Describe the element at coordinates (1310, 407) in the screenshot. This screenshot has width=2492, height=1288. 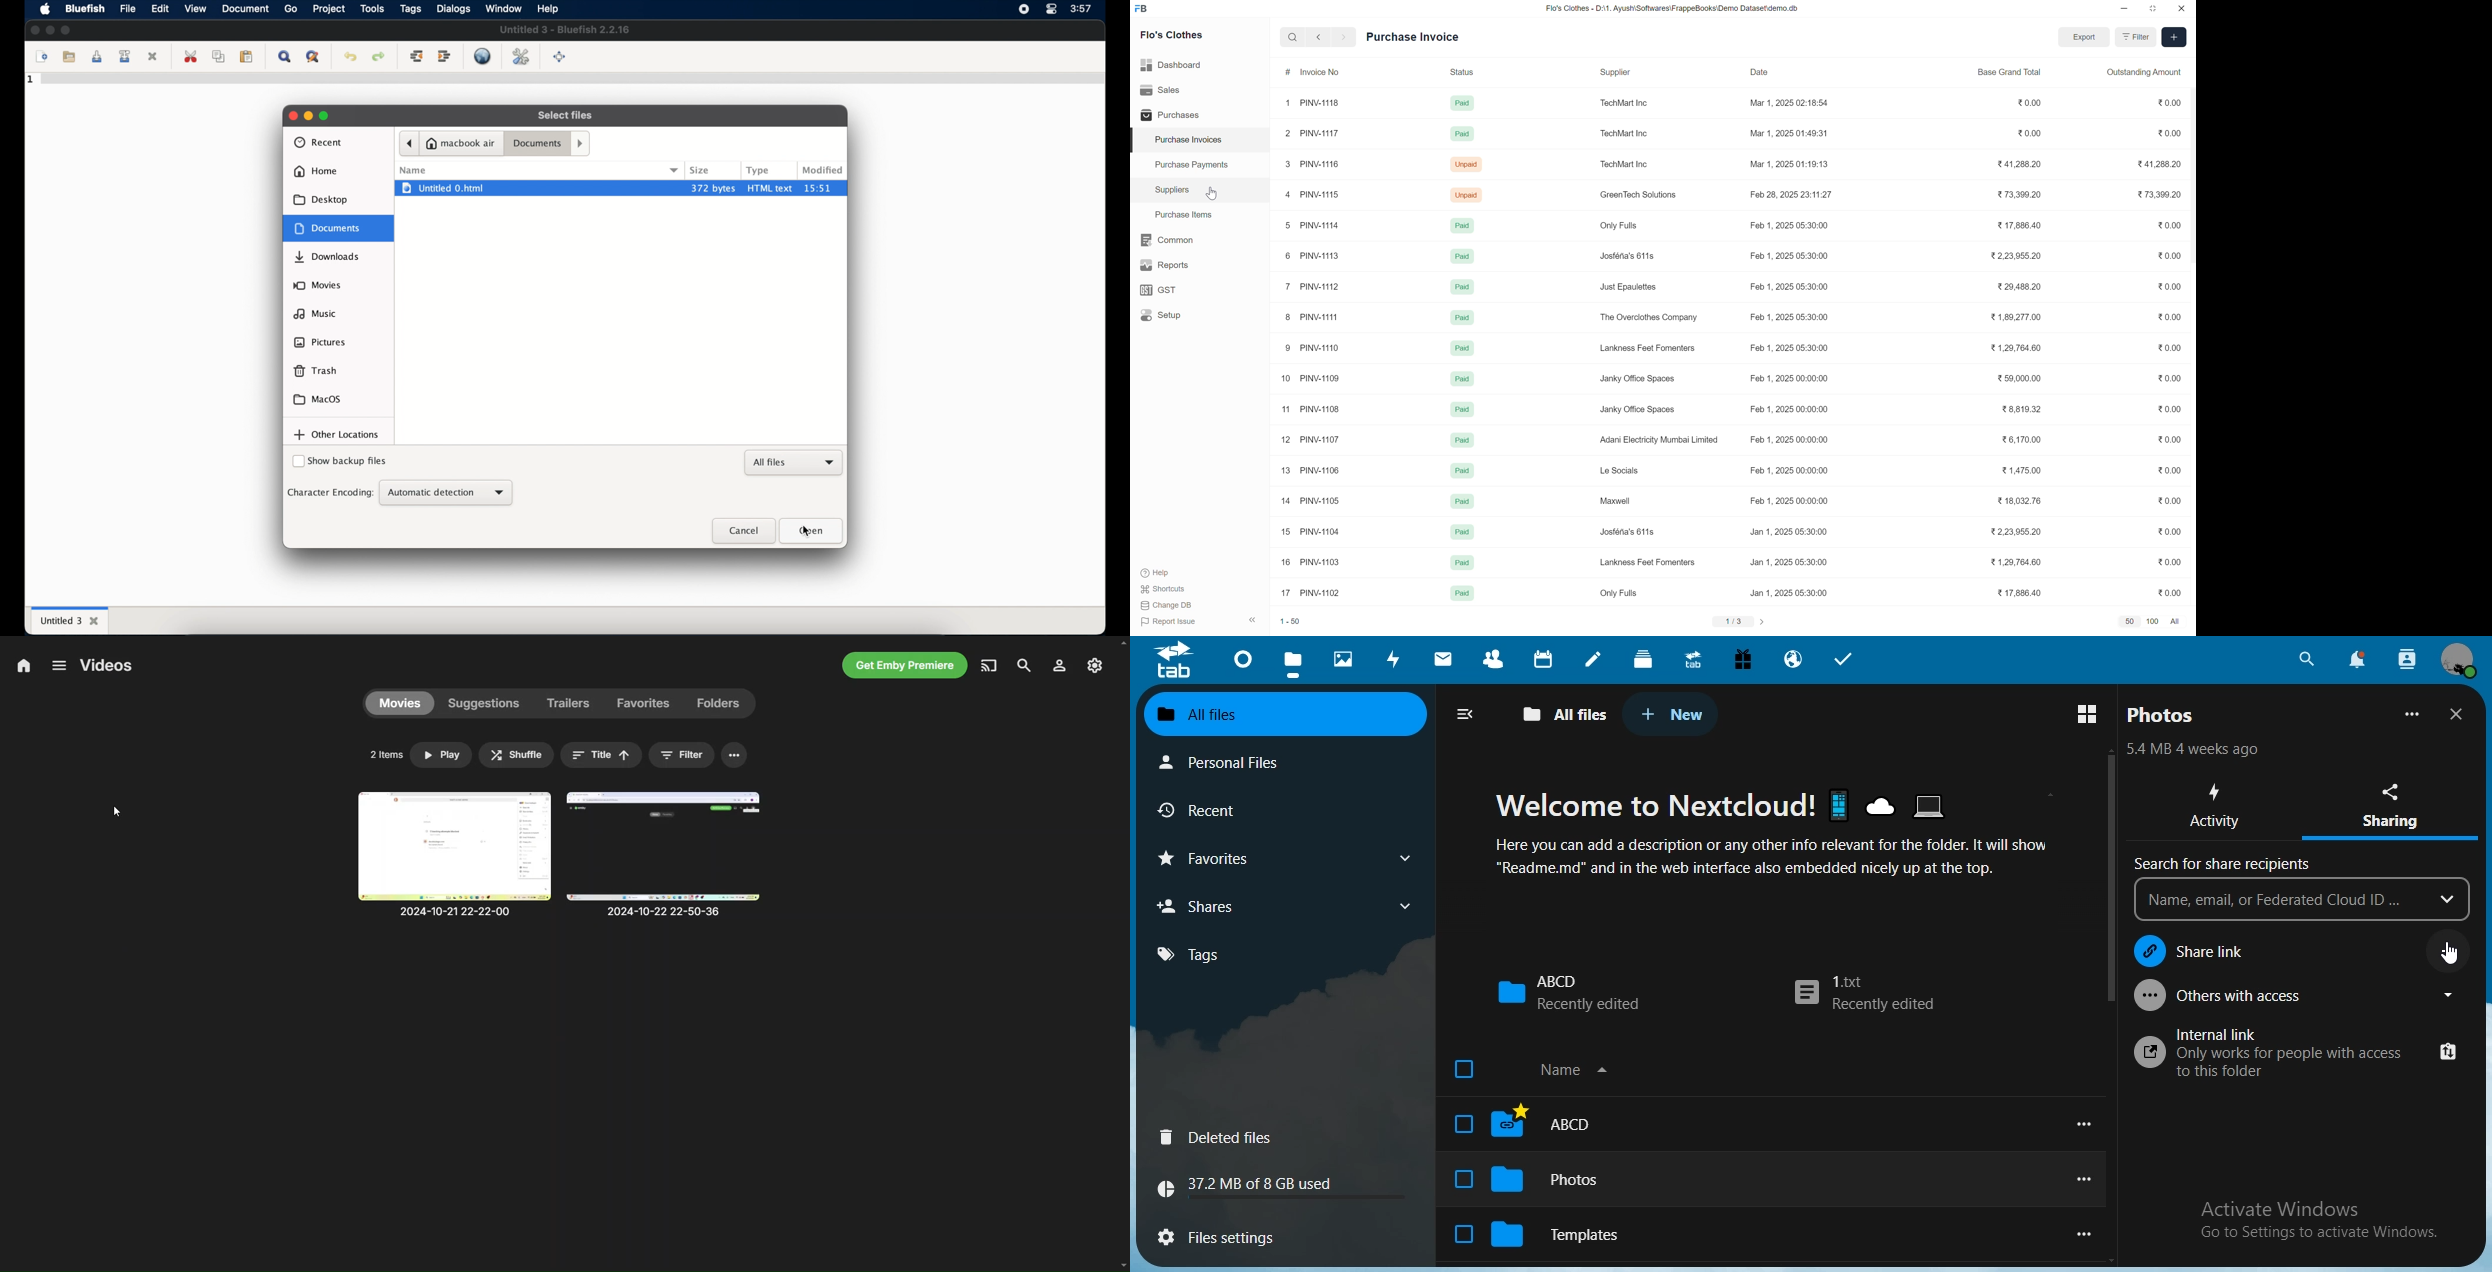
I see `11 PINV-1108` at that location.